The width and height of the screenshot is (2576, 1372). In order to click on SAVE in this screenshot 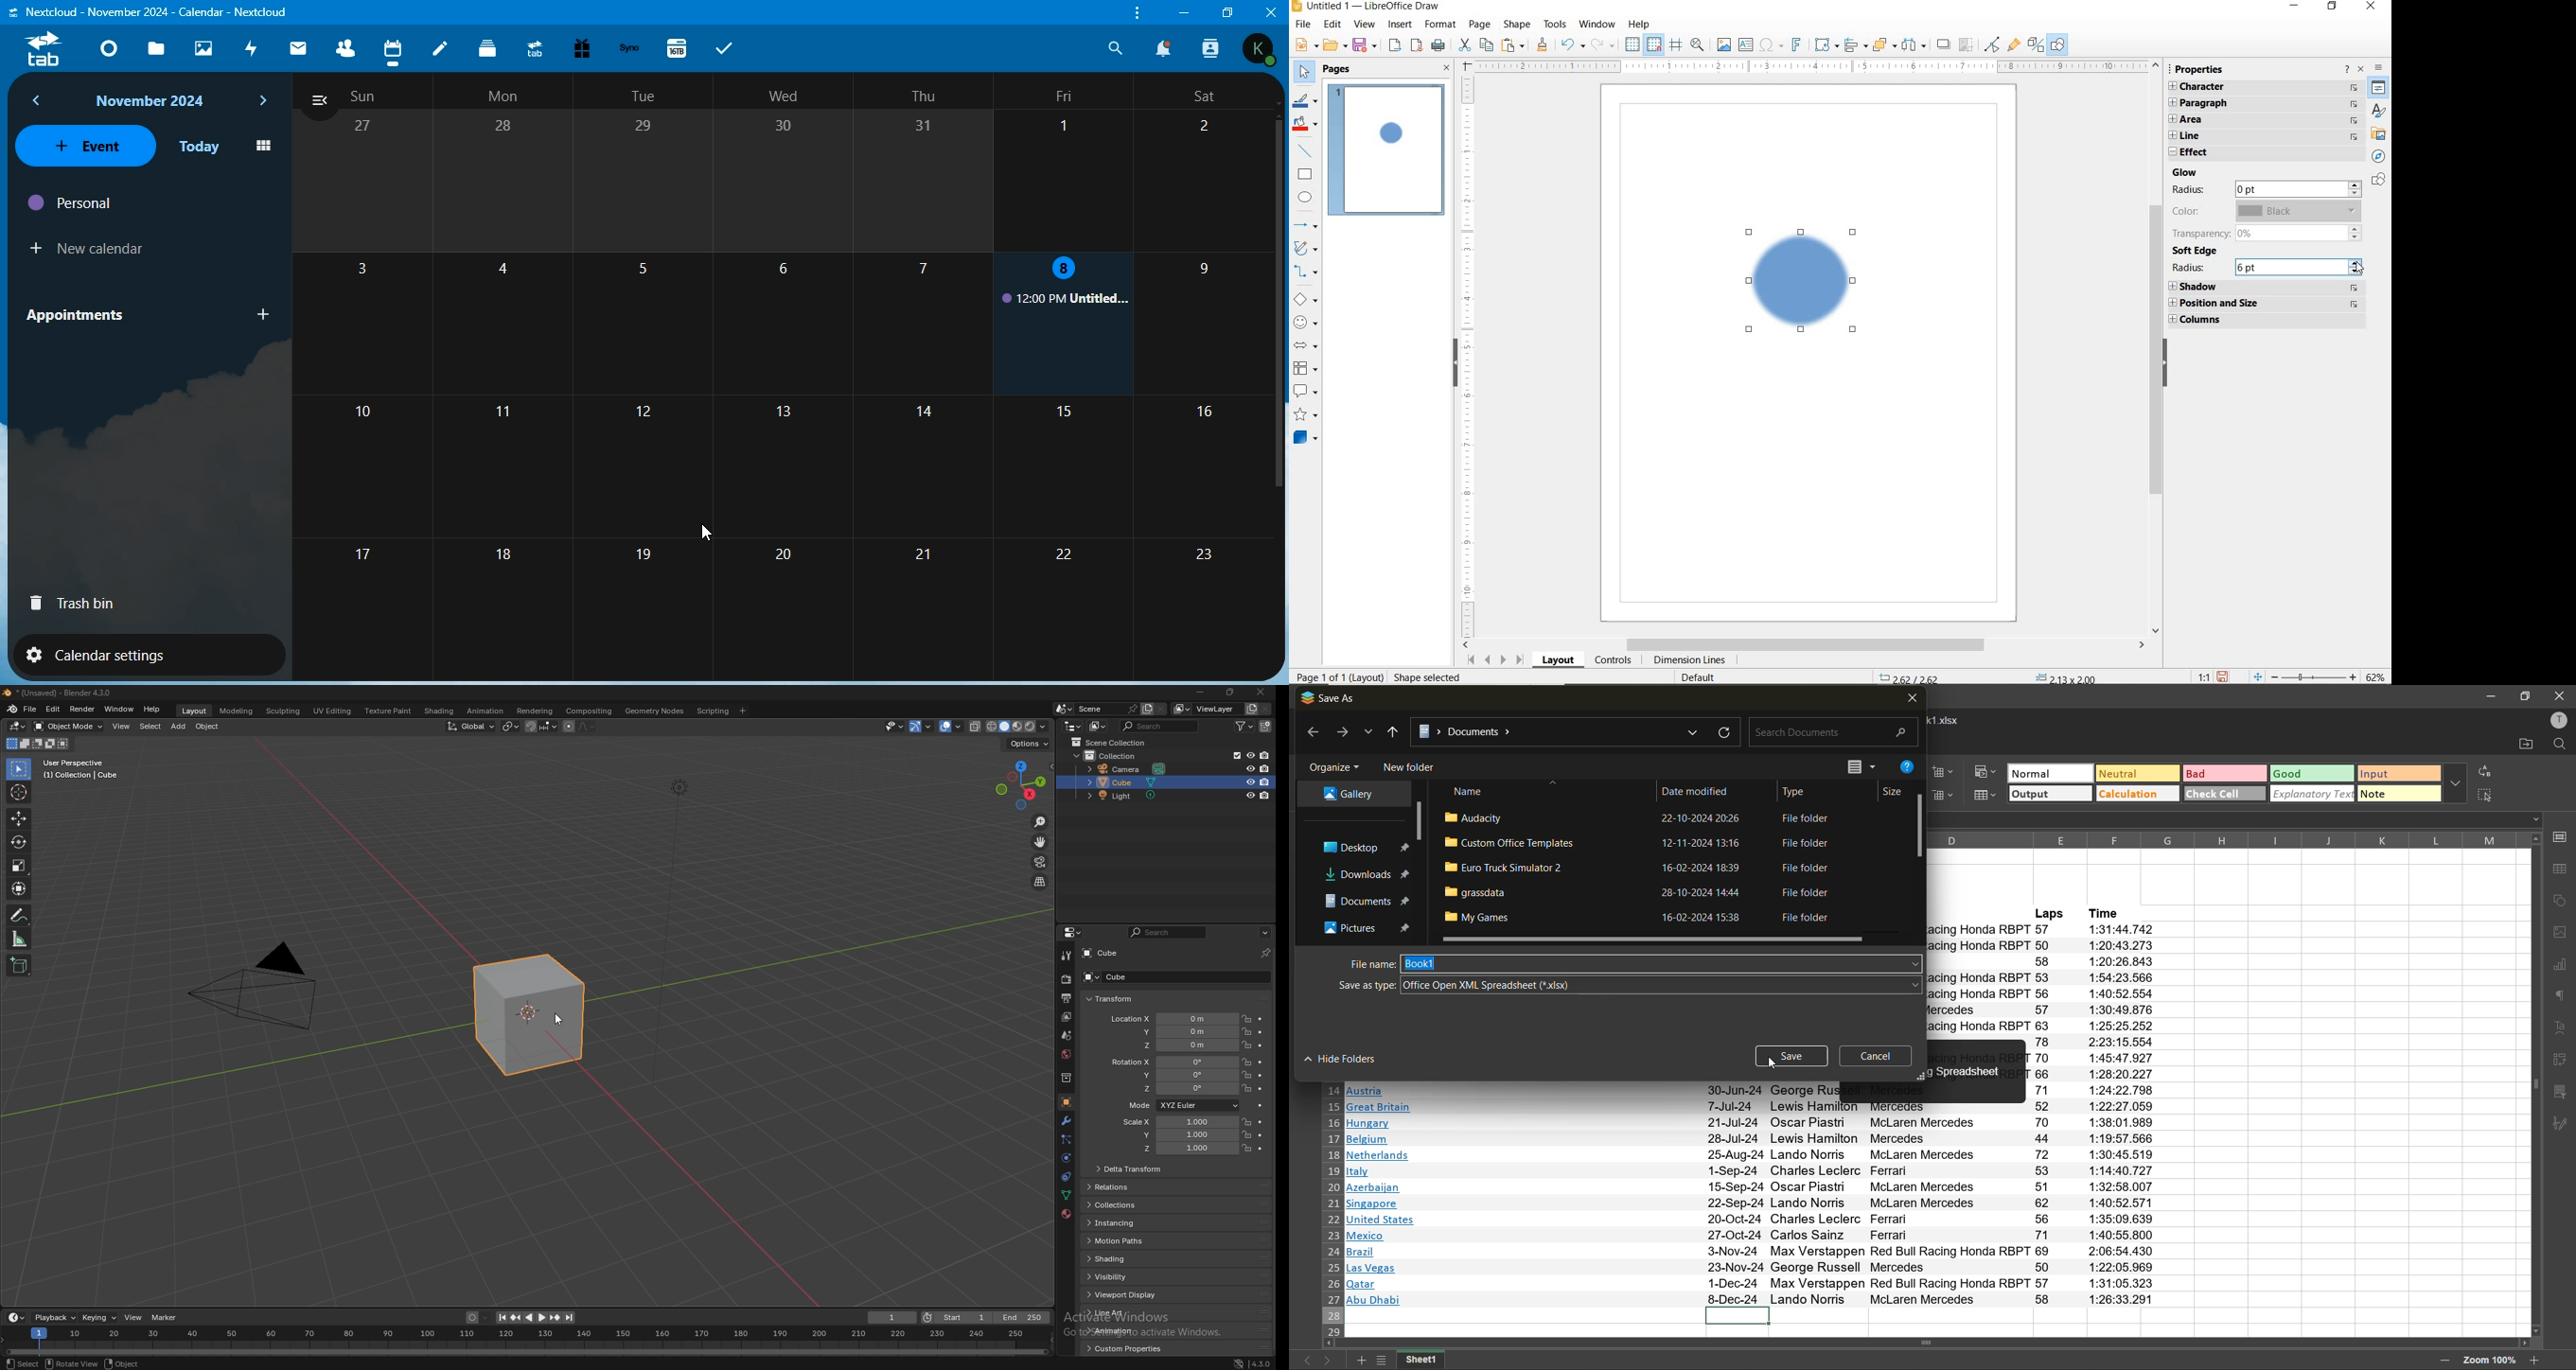, I will do `click(1366, 45)`.